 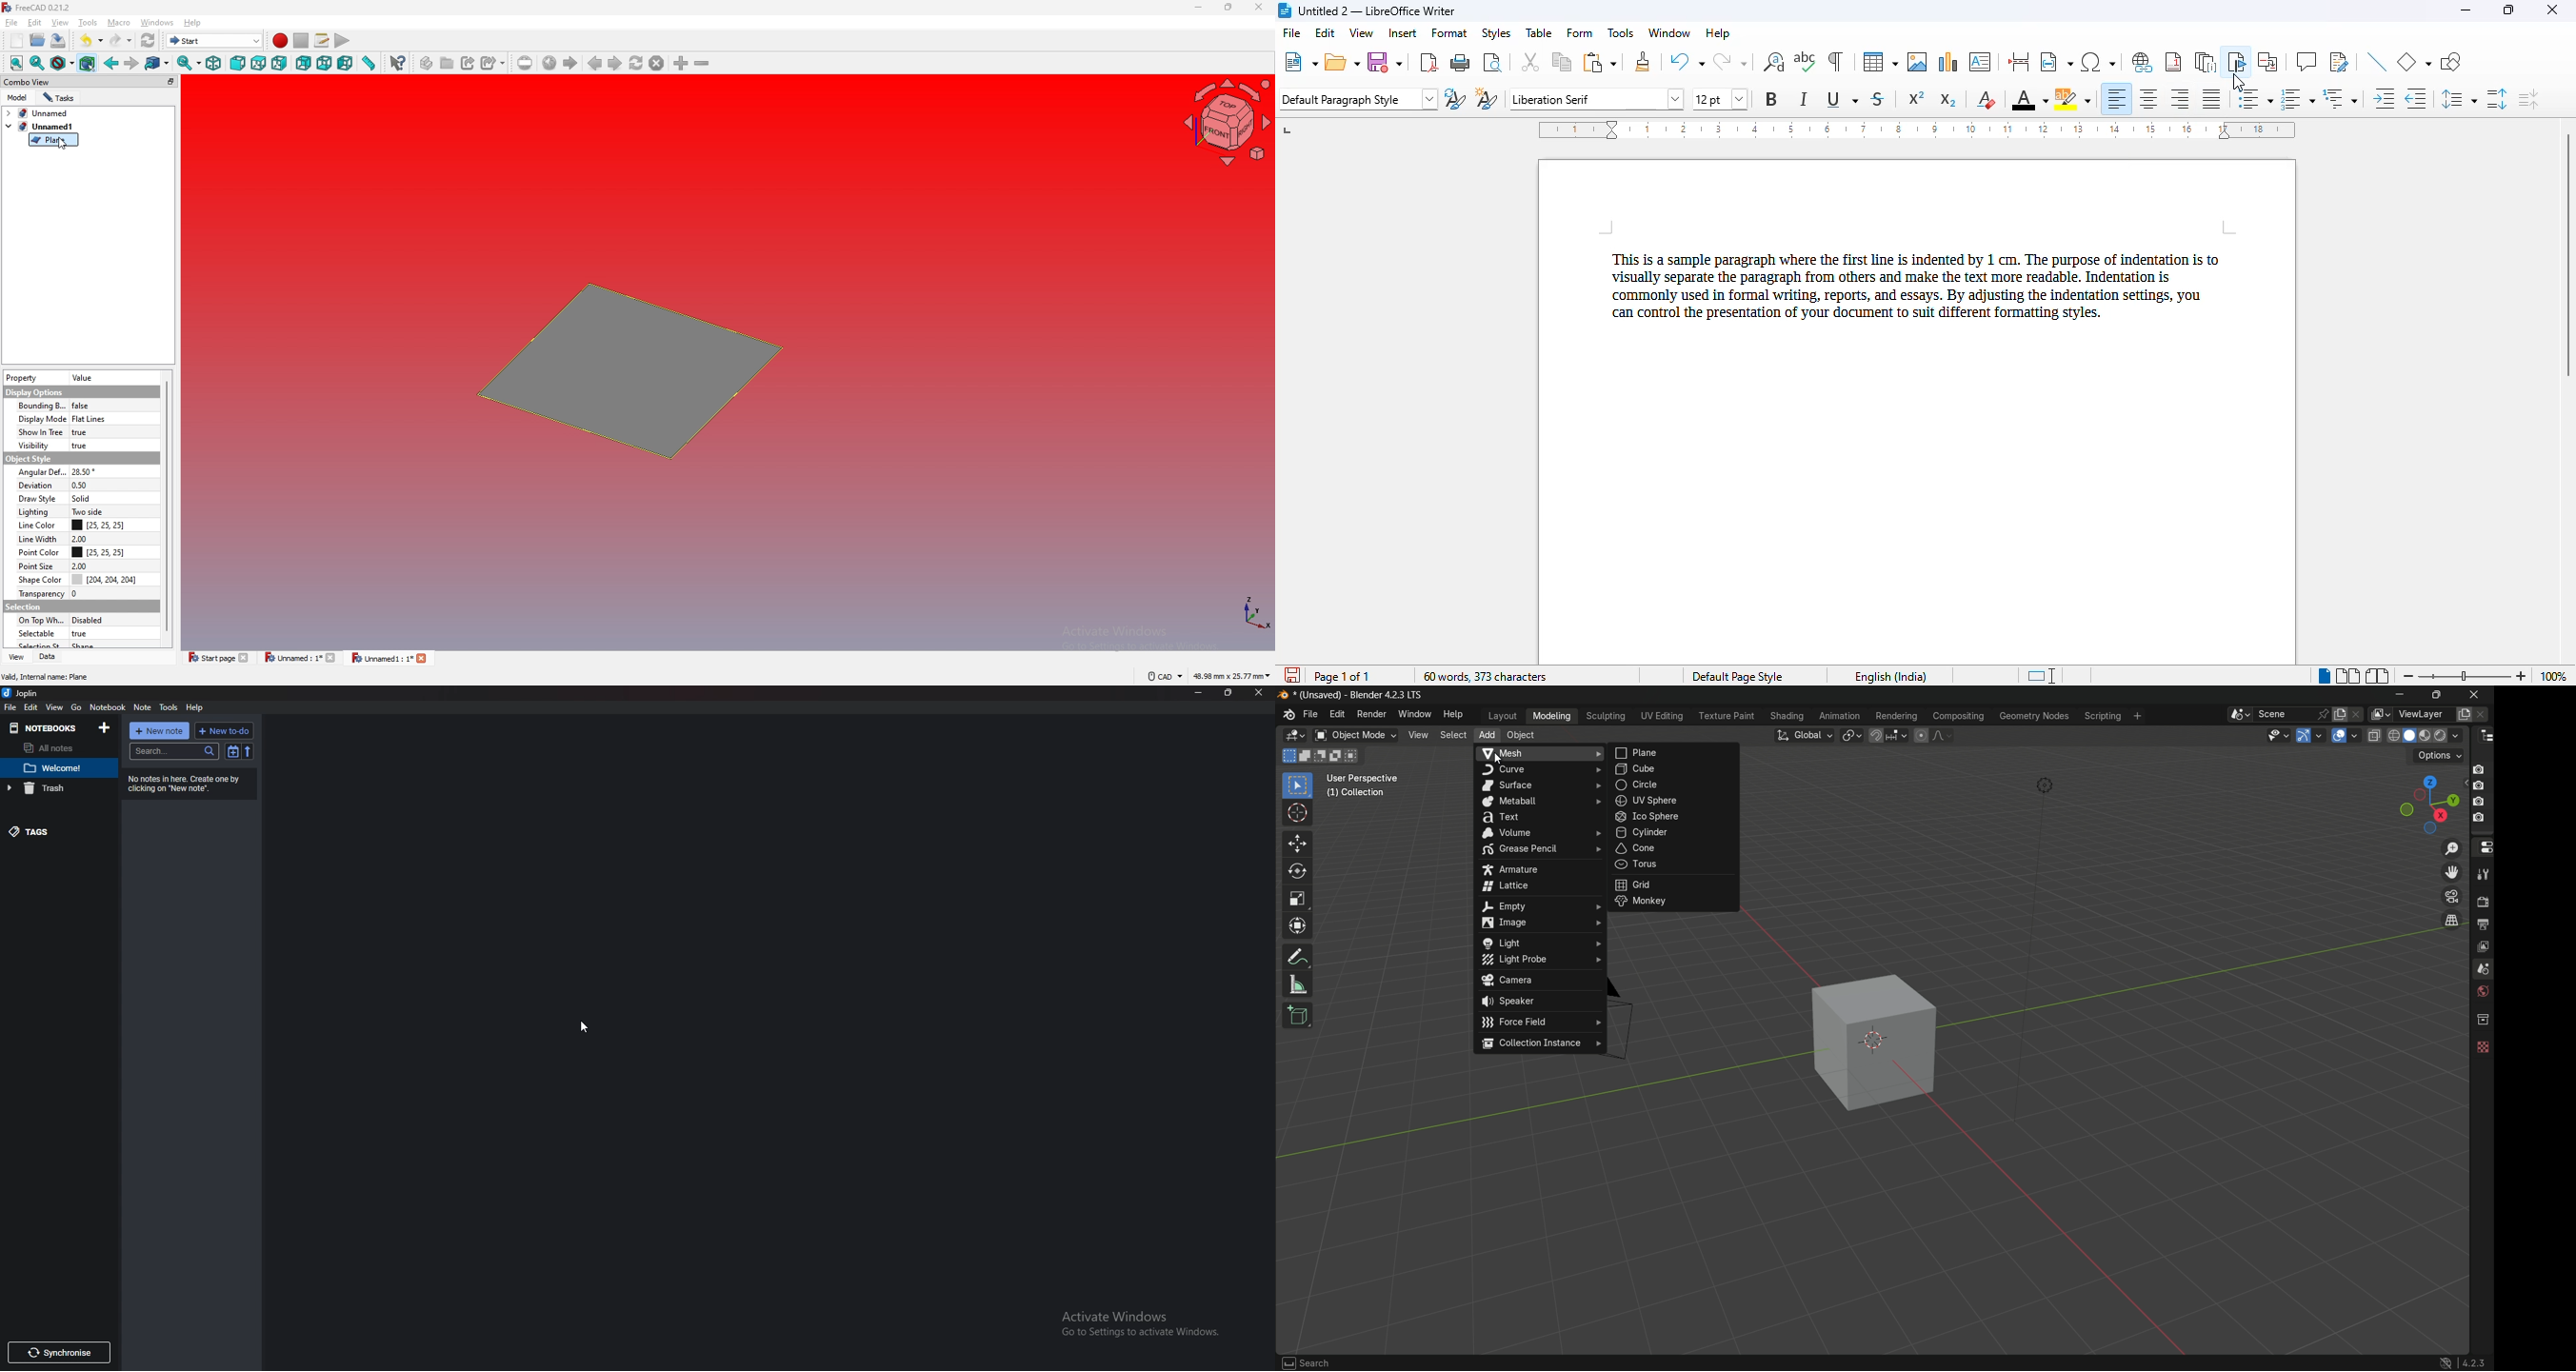 I want to click on tools, so click(x=168, y=707).